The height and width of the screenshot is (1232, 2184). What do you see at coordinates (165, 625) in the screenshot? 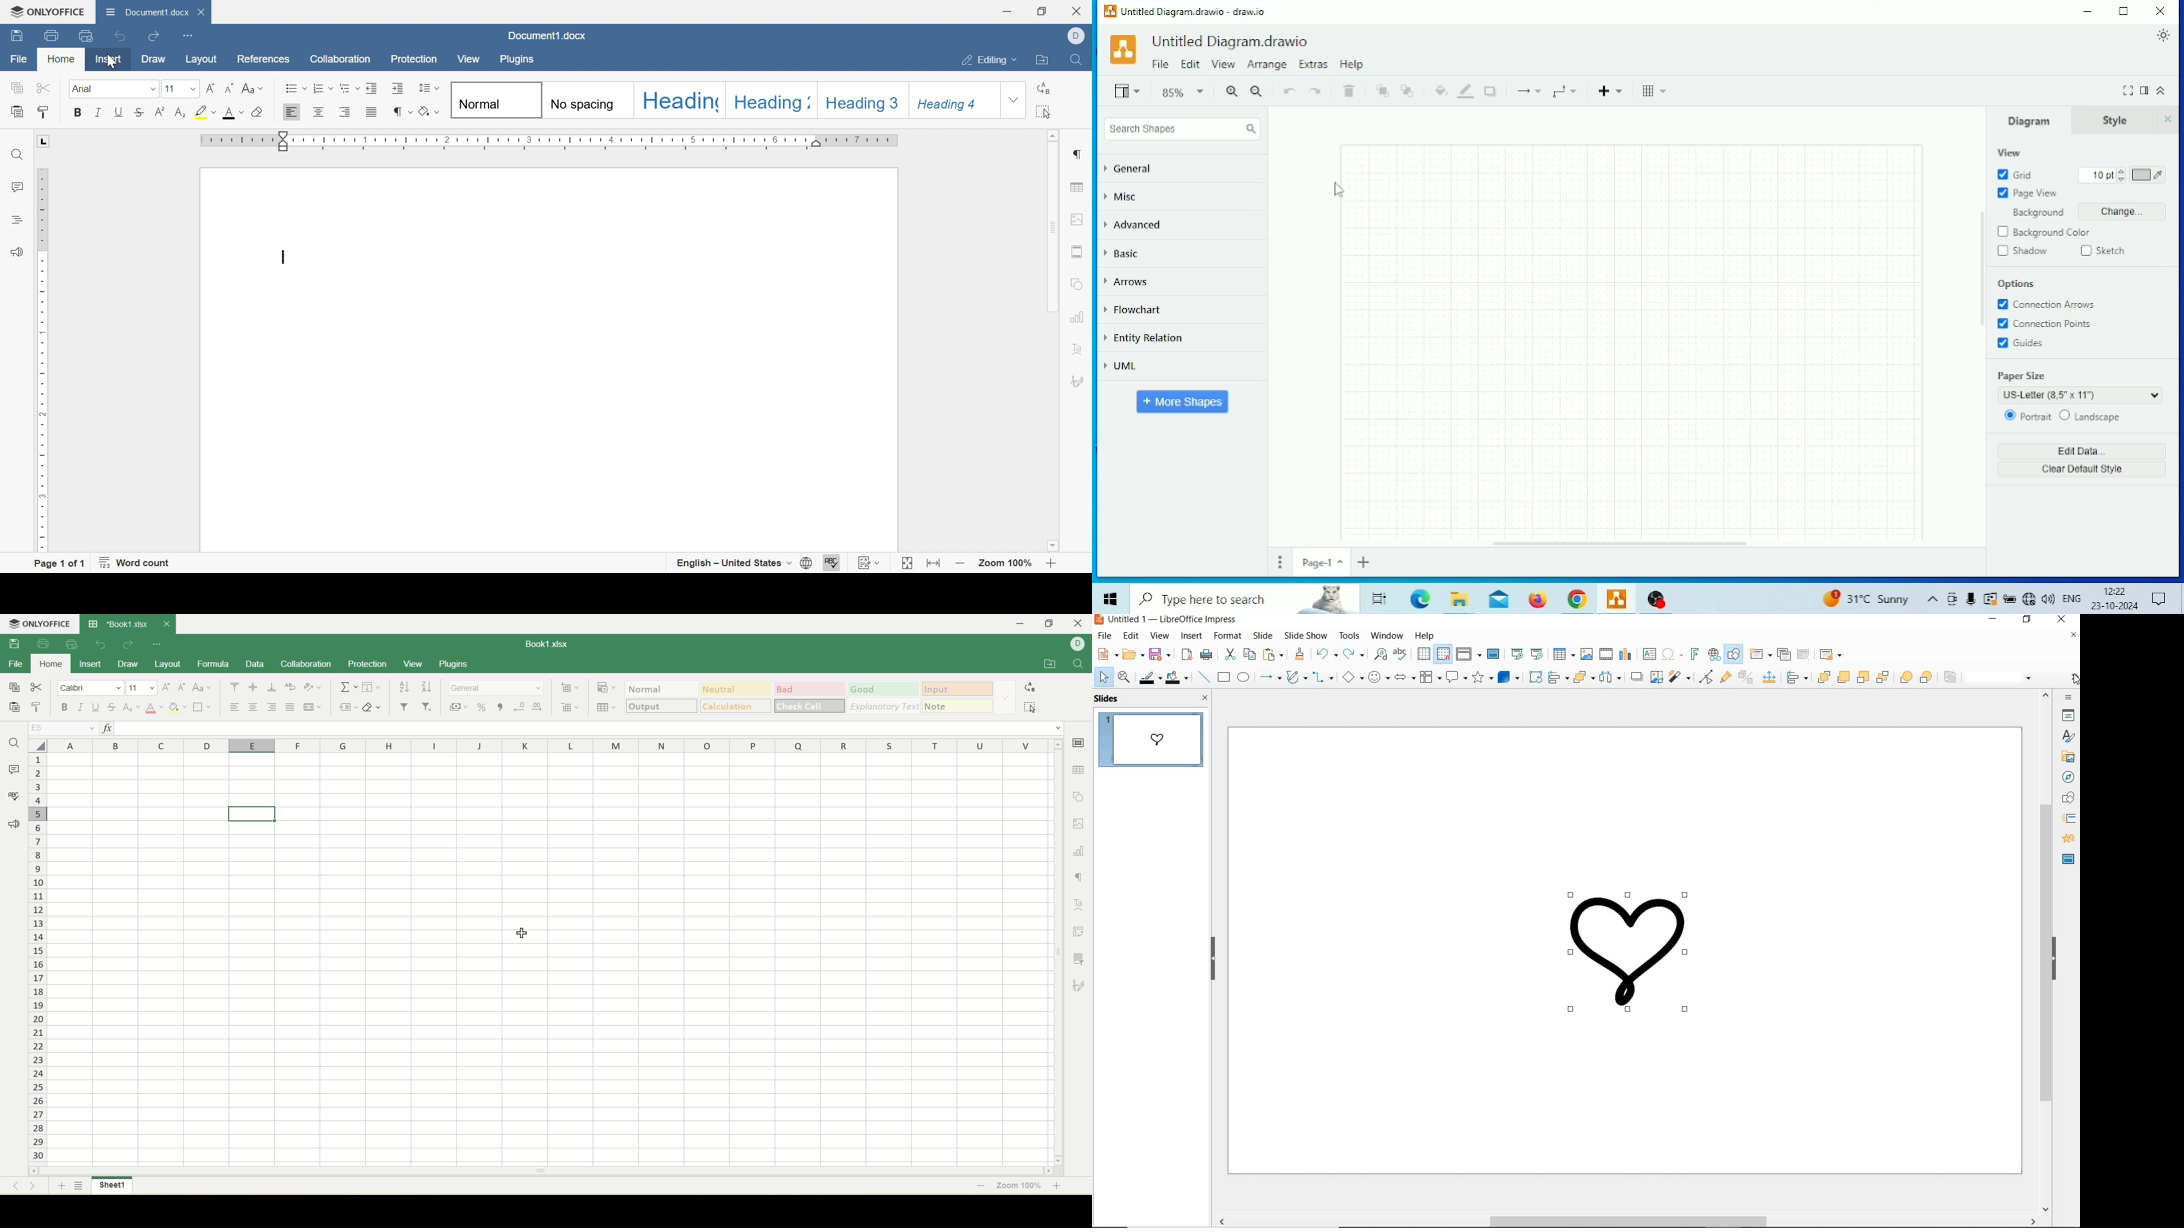
I see `close` at bounding box center [165, 625].